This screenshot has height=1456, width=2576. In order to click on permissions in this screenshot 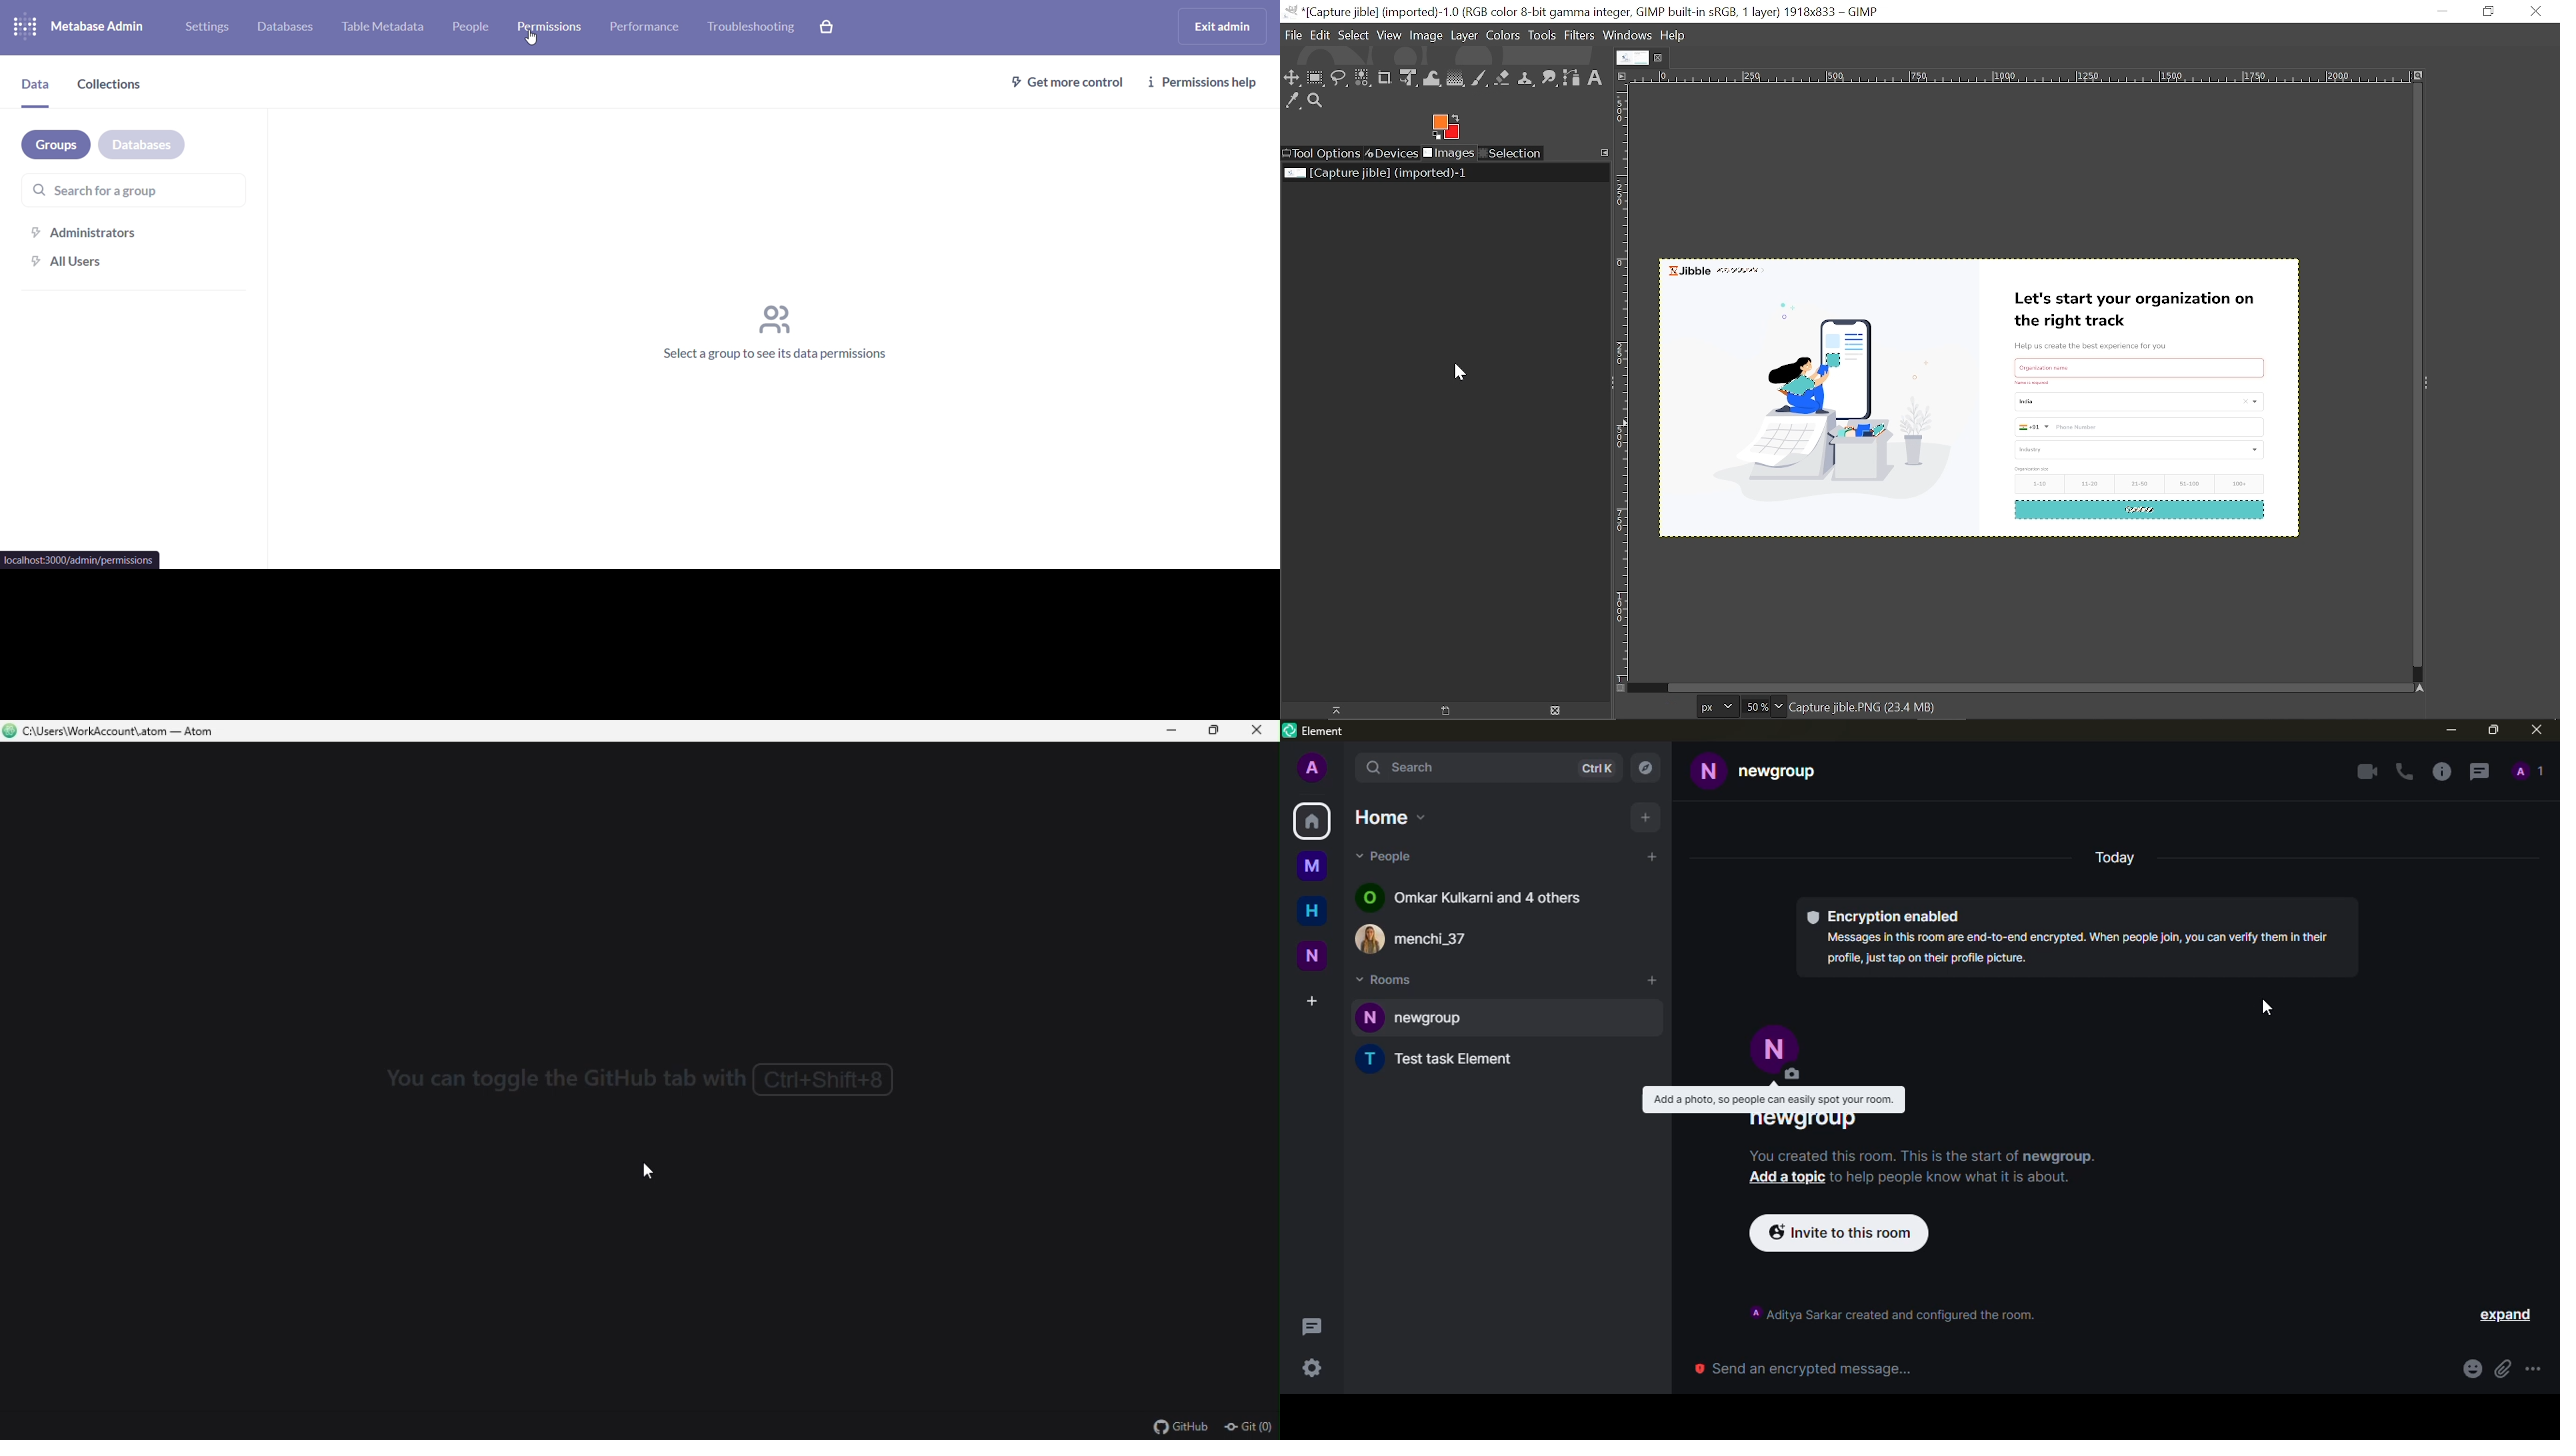, I will do `click(547, 29)`.